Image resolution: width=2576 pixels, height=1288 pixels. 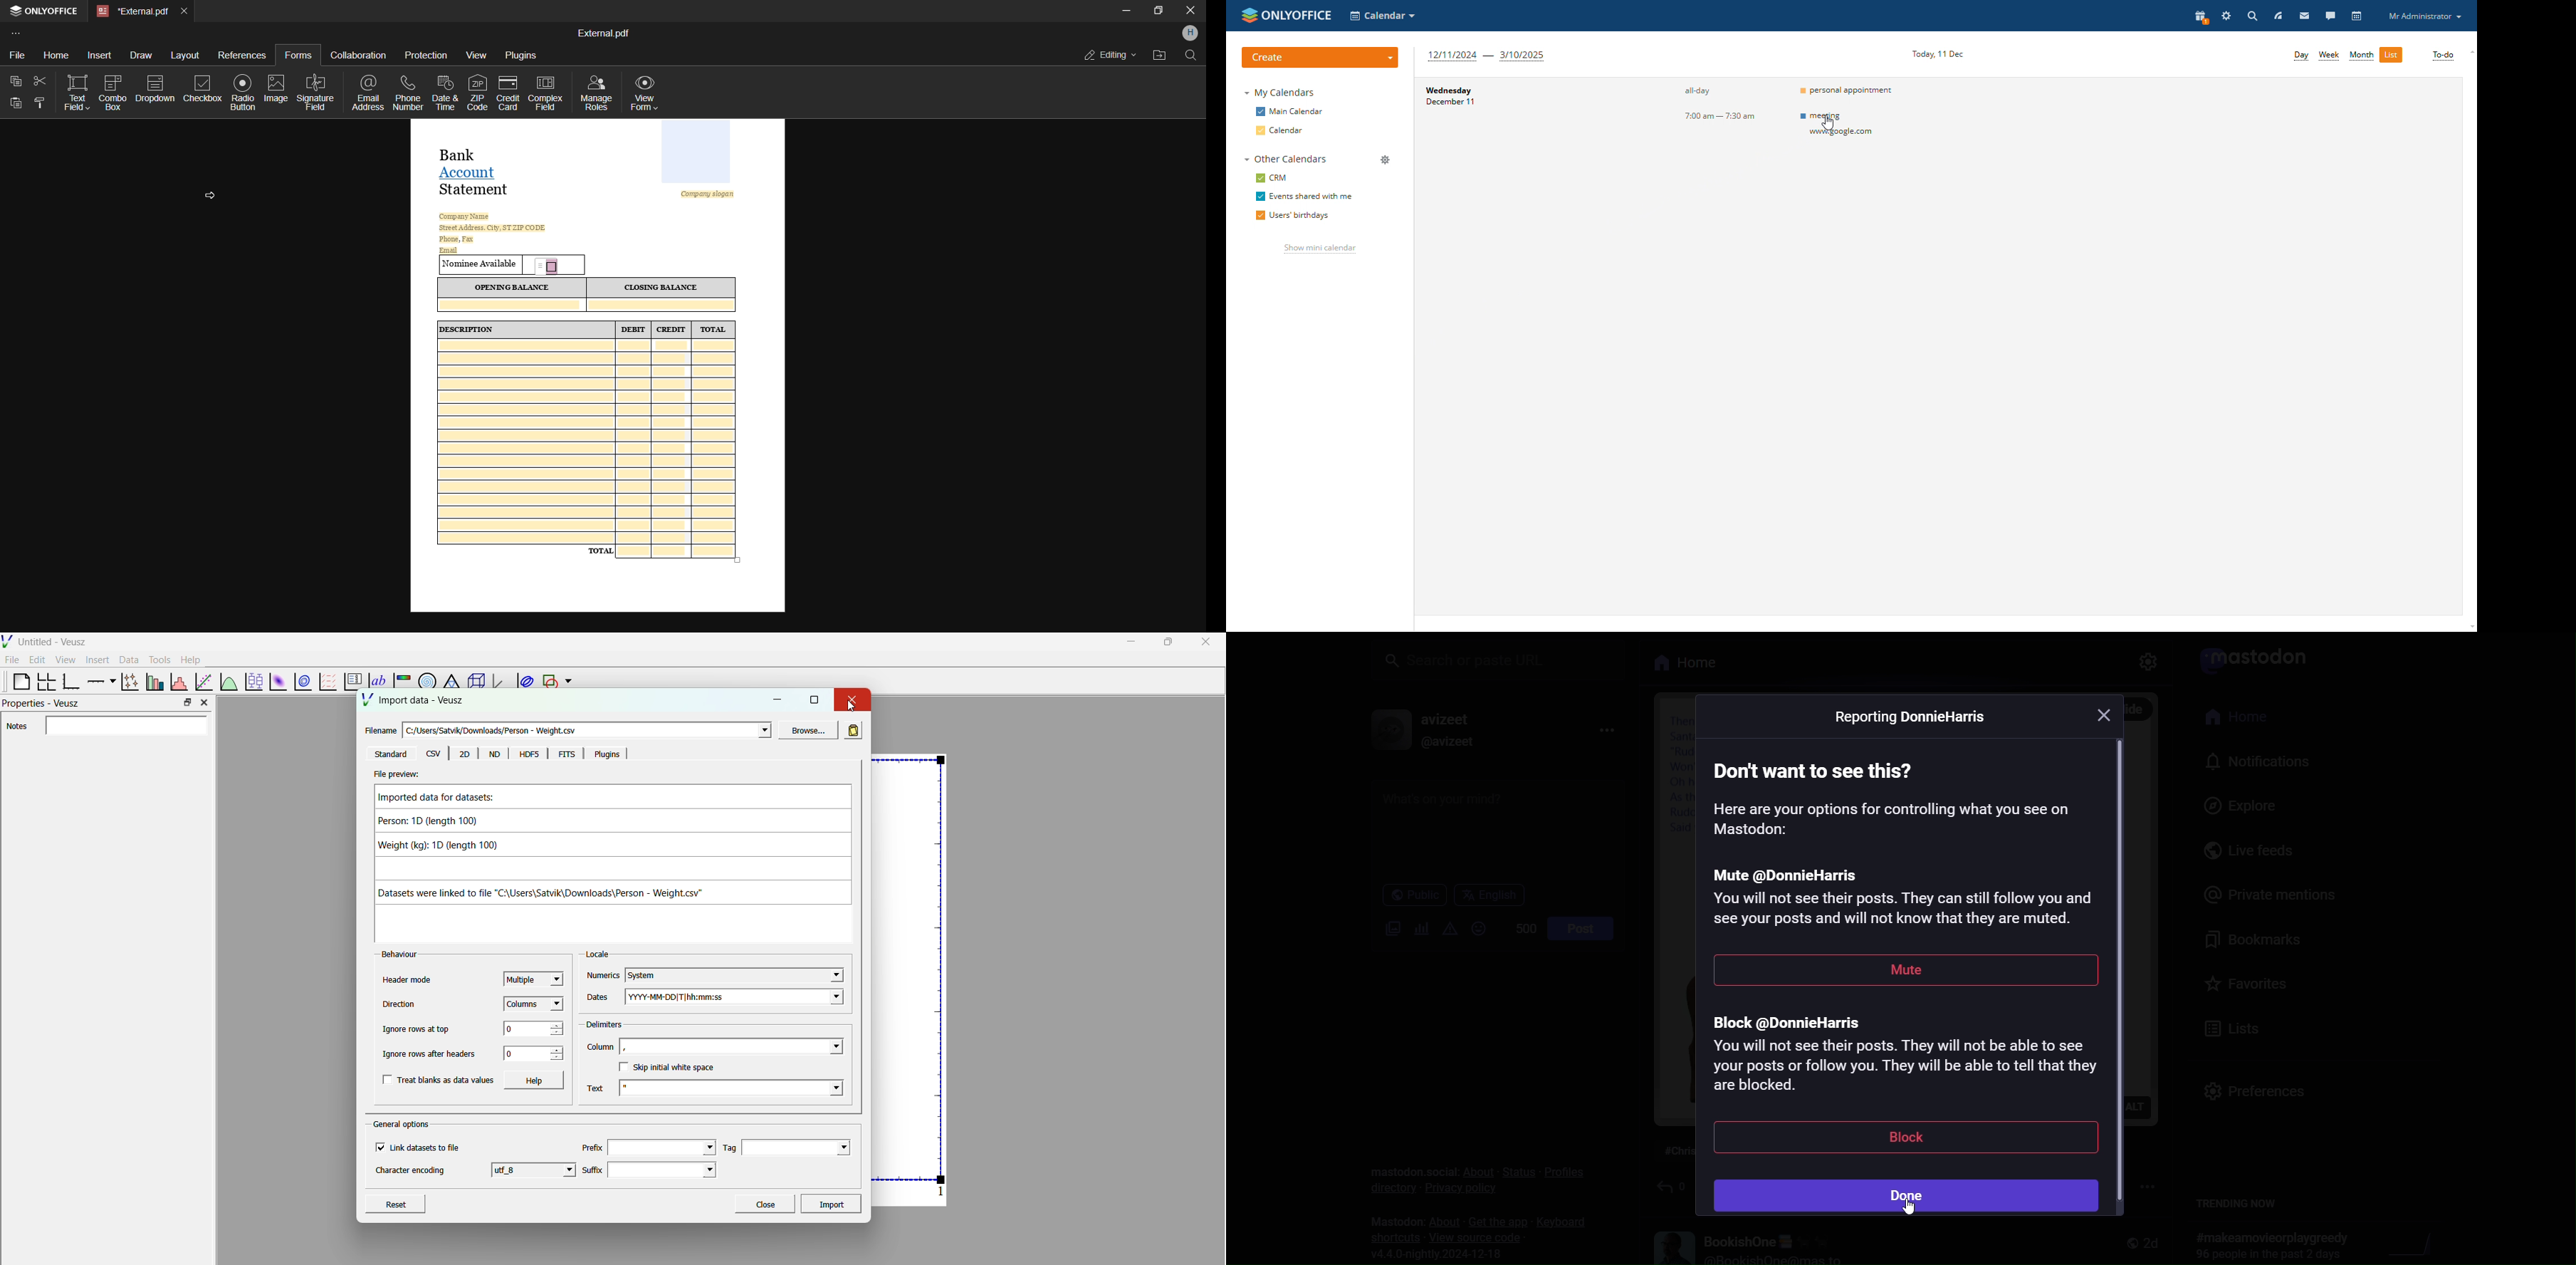 What do you see at coordinates (39, 103) in the screenshot?
I see `copy style` at bounding box center [39, 103].